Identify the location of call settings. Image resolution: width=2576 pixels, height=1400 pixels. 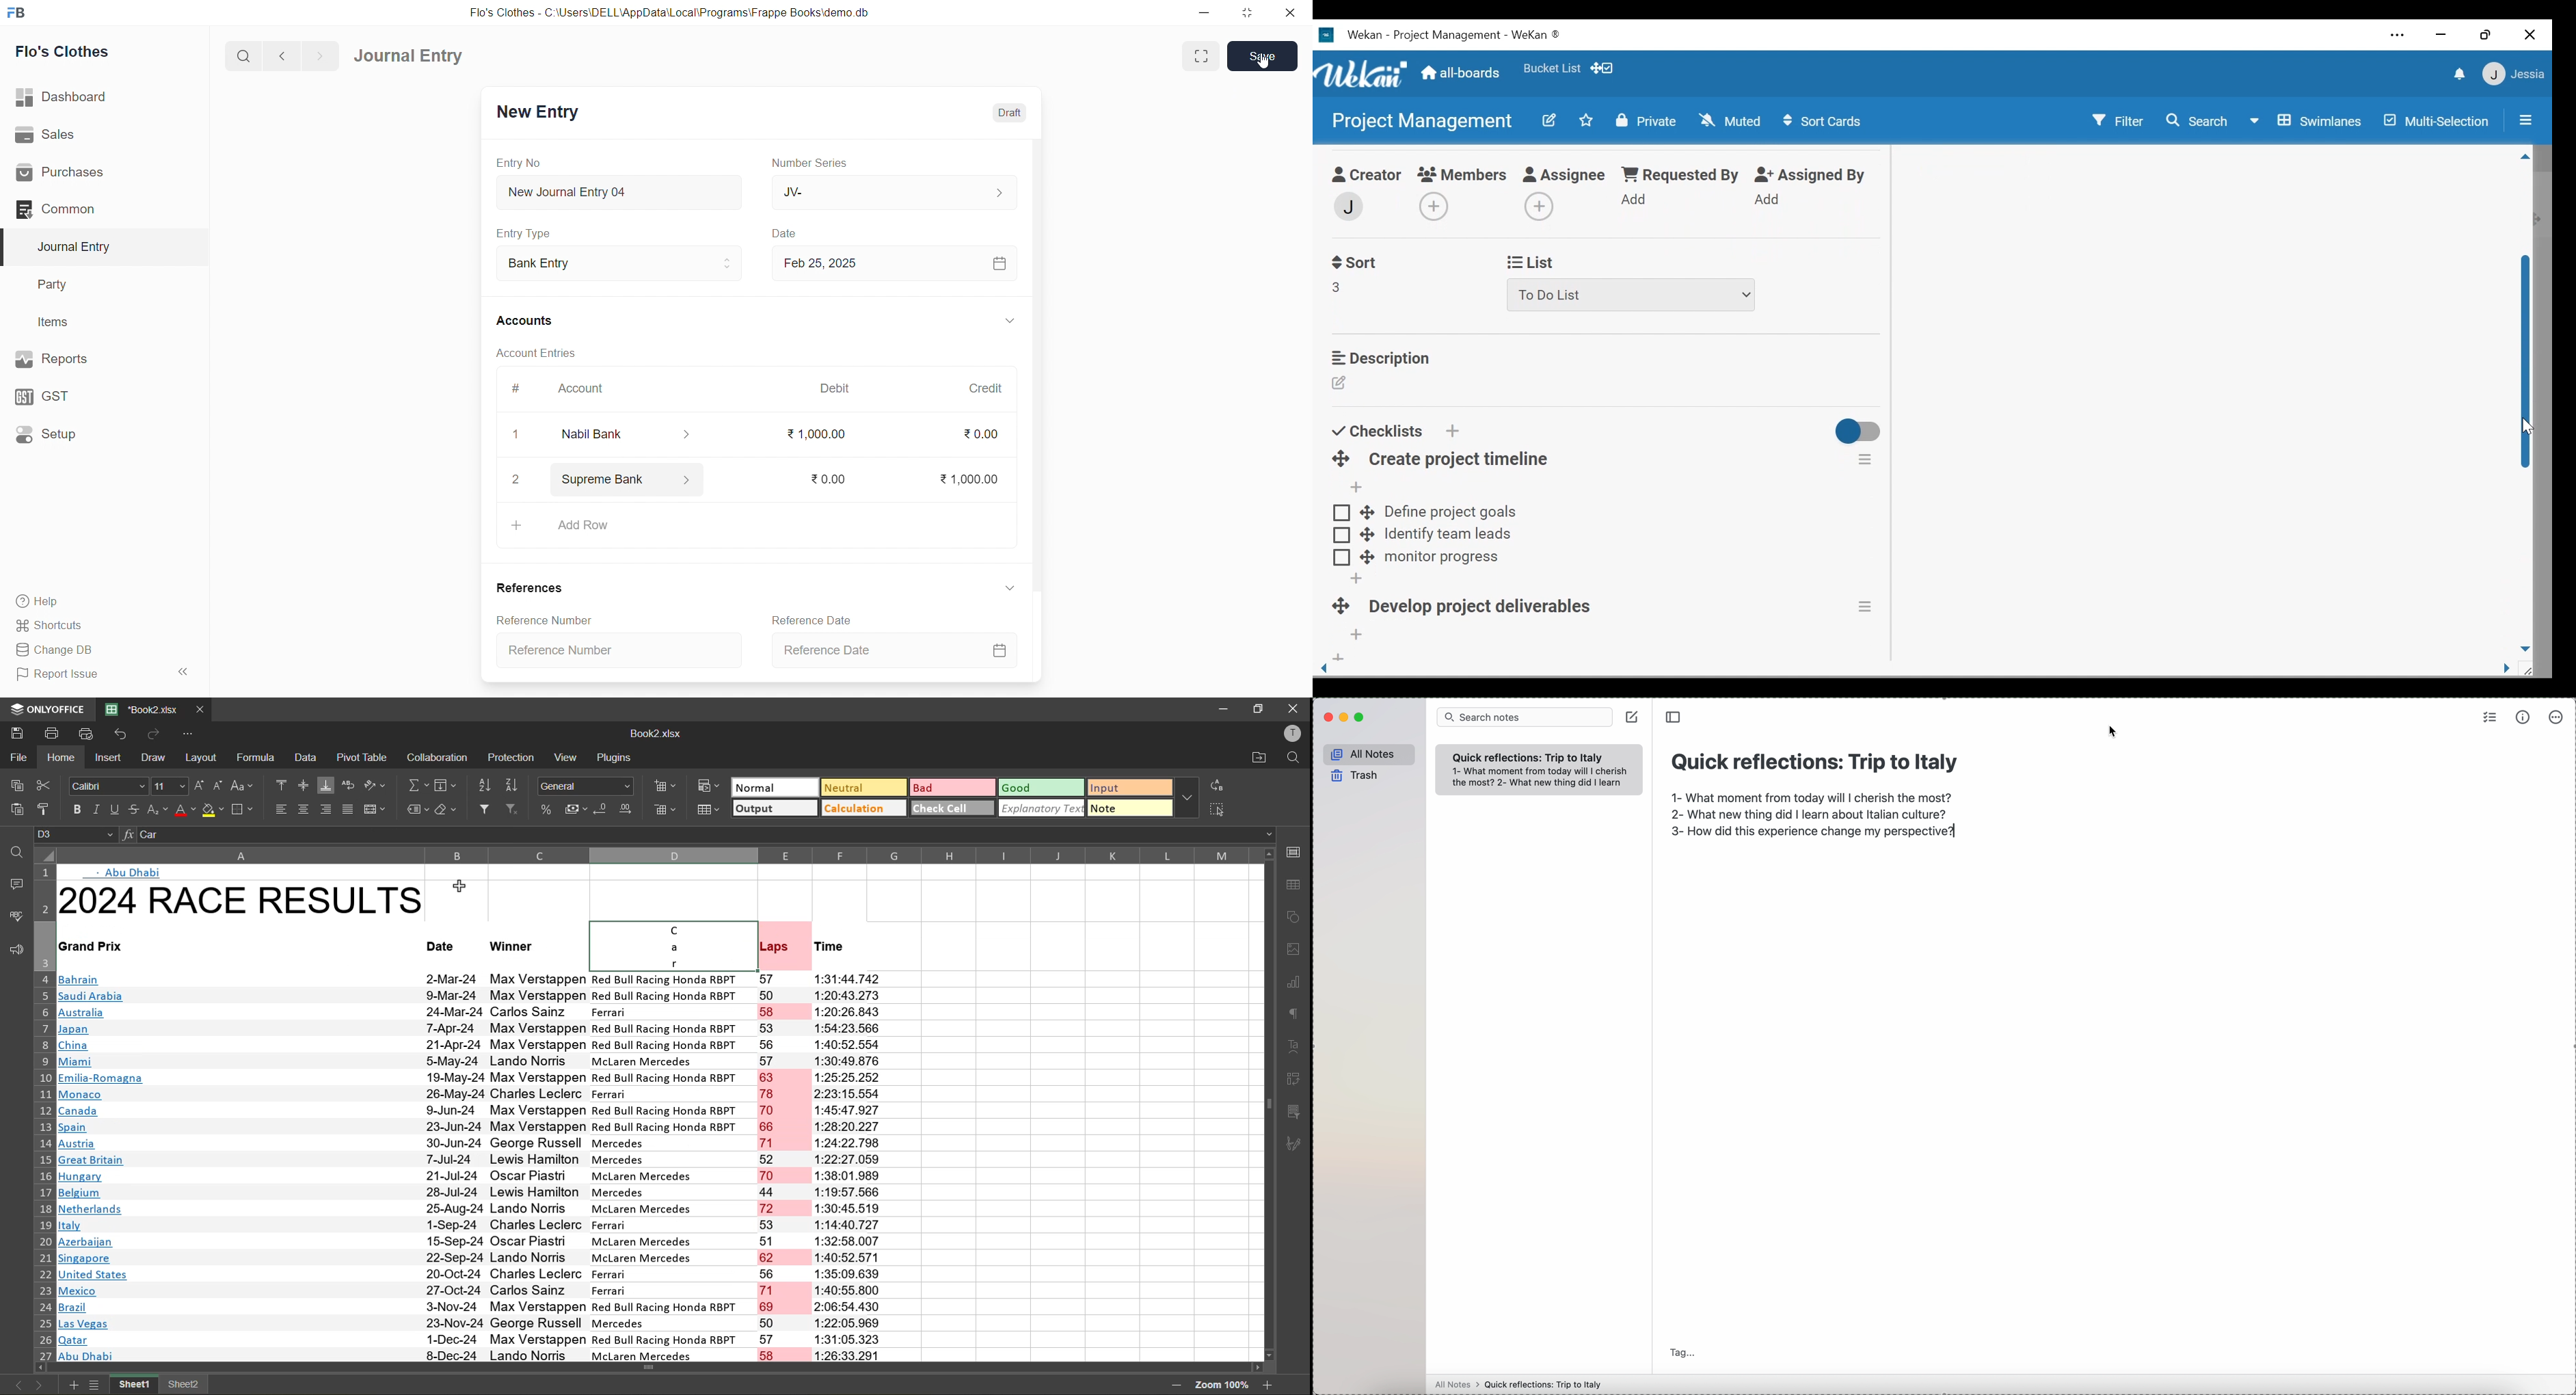
(1295, 854).